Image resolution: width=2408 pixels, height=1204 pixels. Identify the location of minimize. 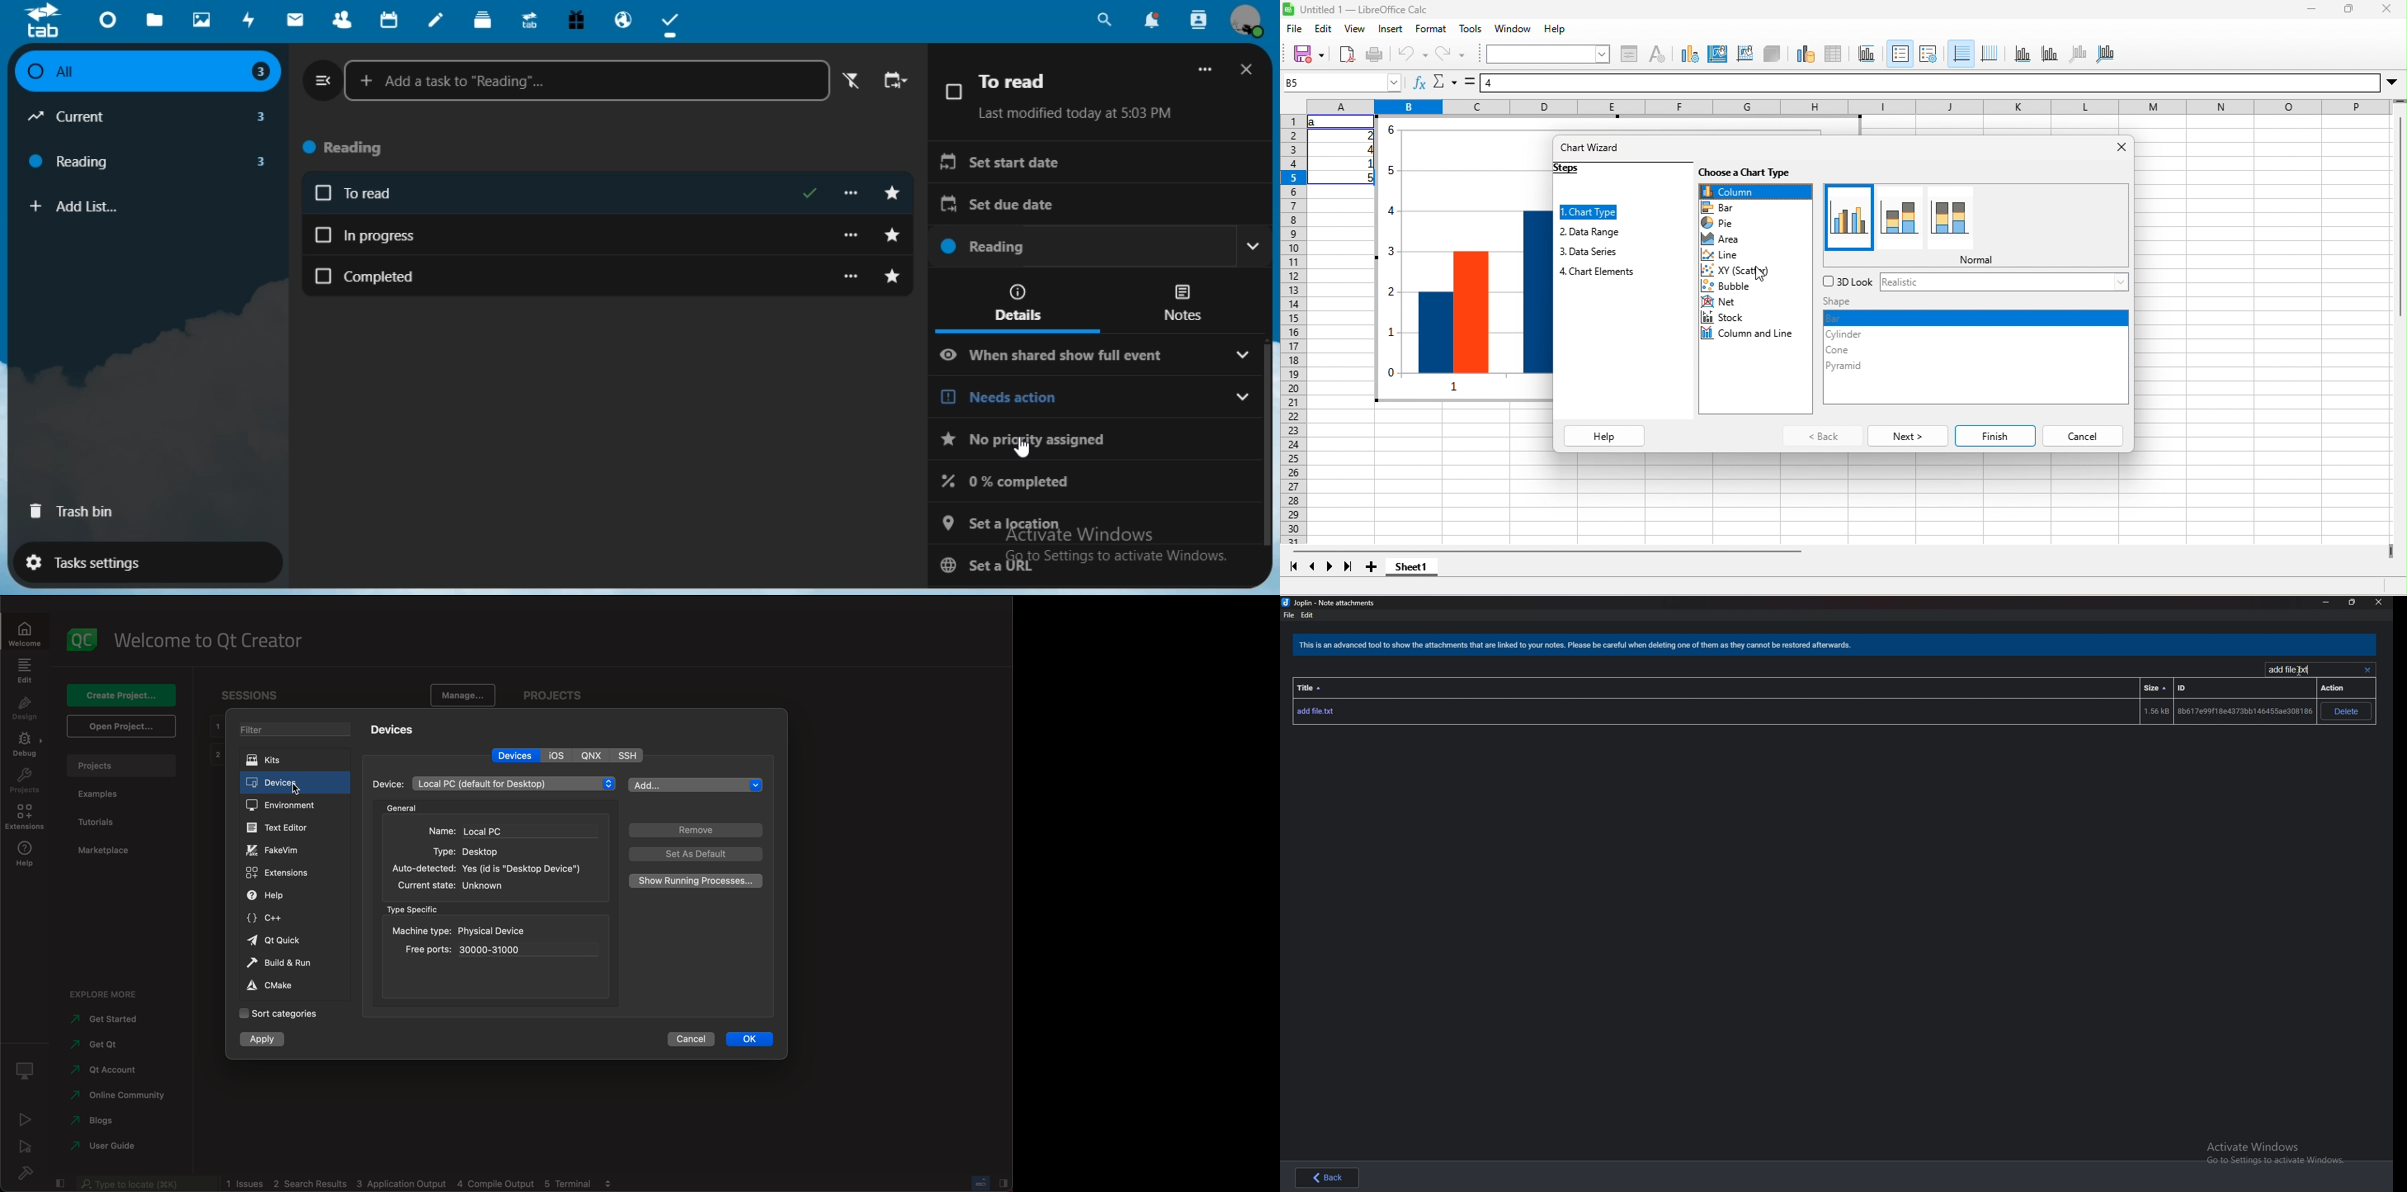
(2326, 602).